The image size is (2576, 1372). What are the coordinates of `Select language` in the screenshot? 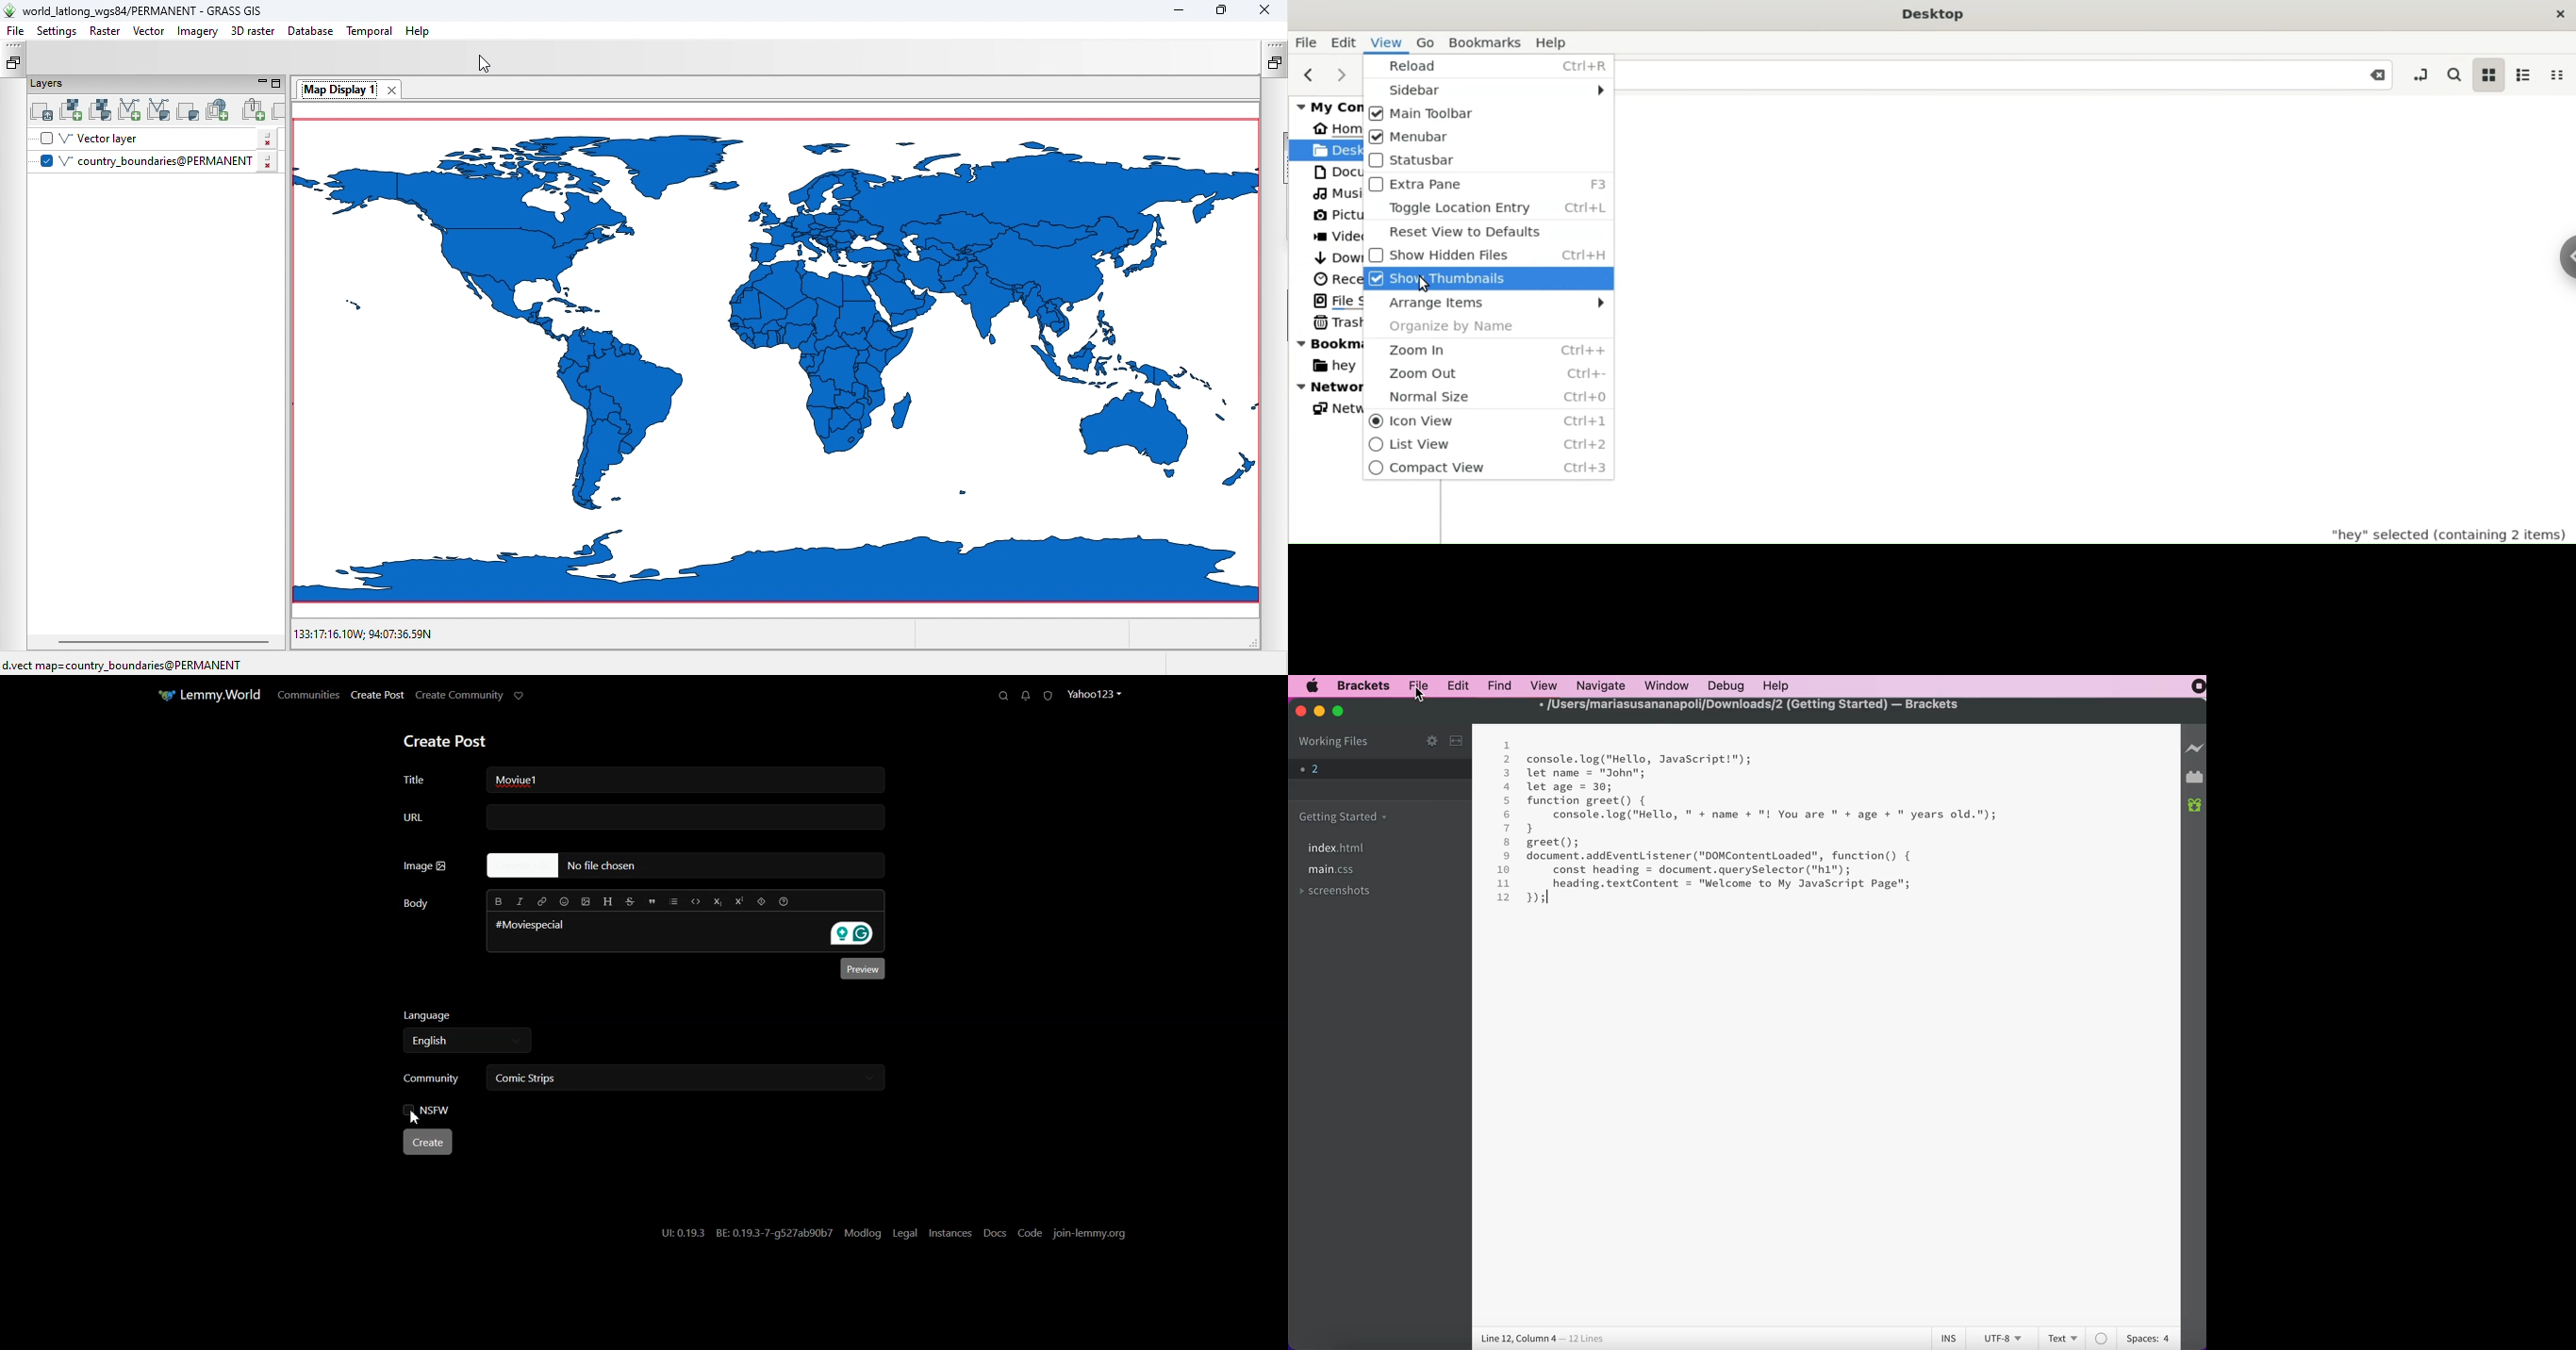 It's located at (467, 1042).